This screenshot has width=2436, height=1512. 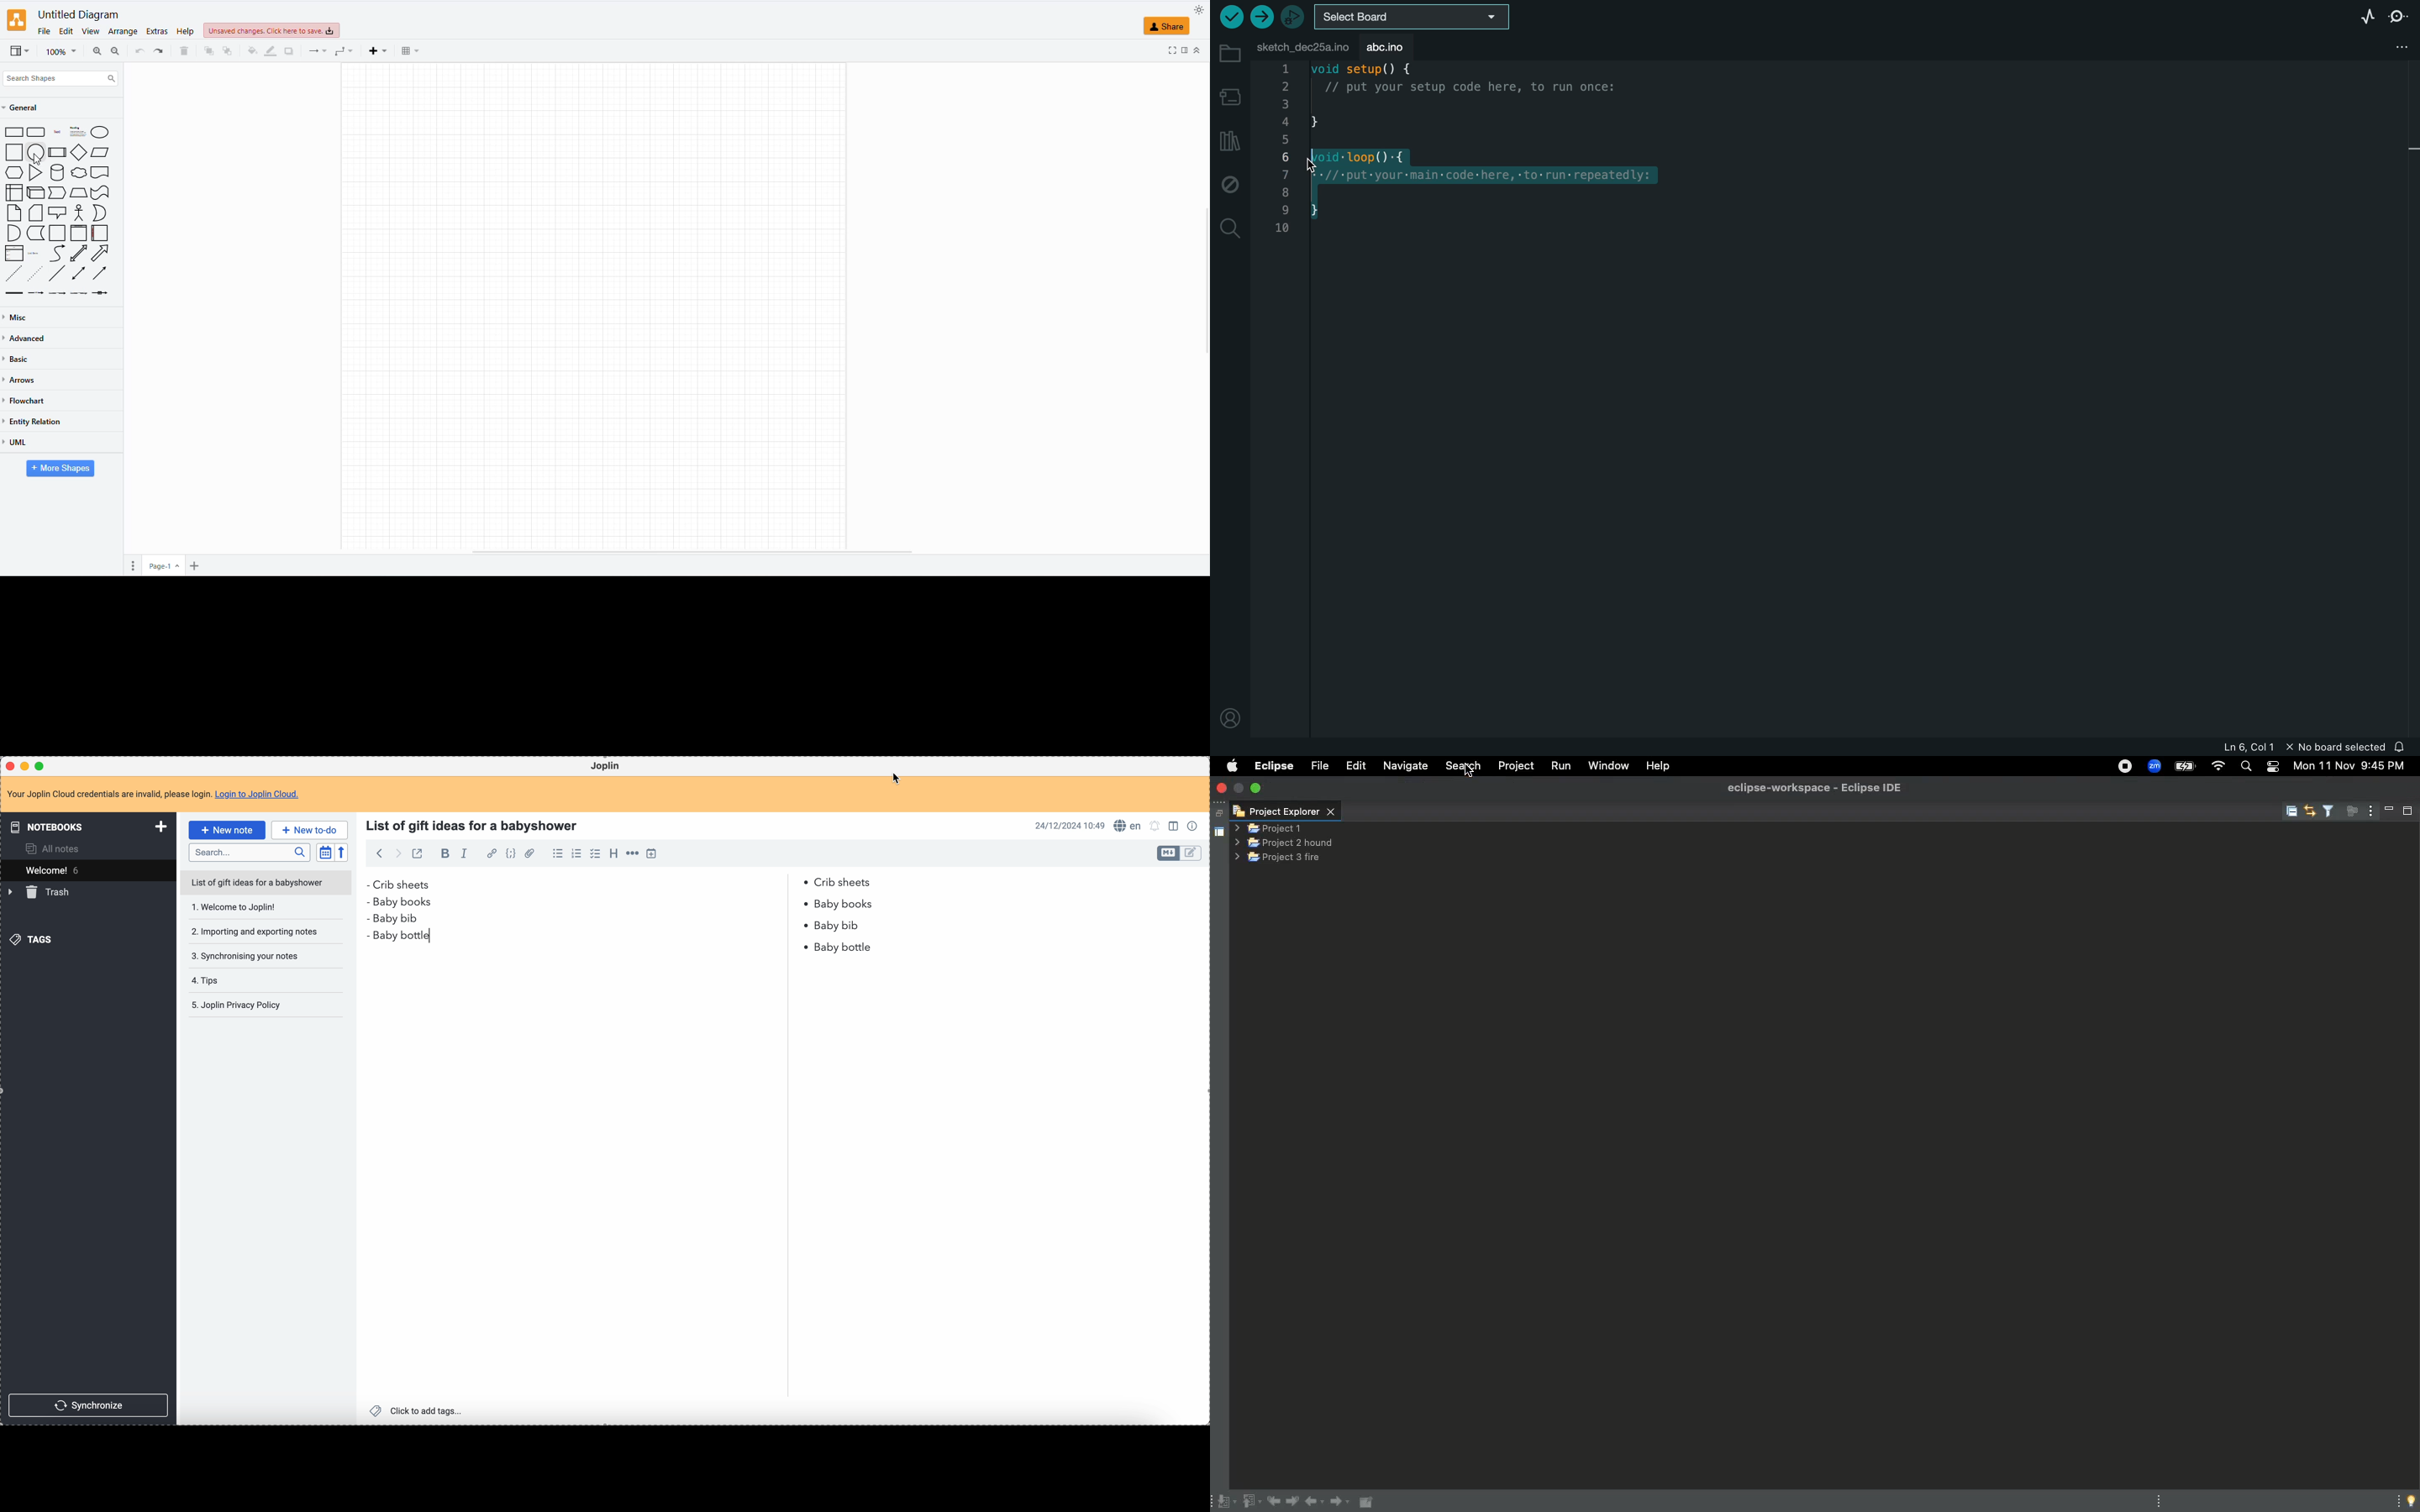 I want to click on foward, so click(x=399, y=854).